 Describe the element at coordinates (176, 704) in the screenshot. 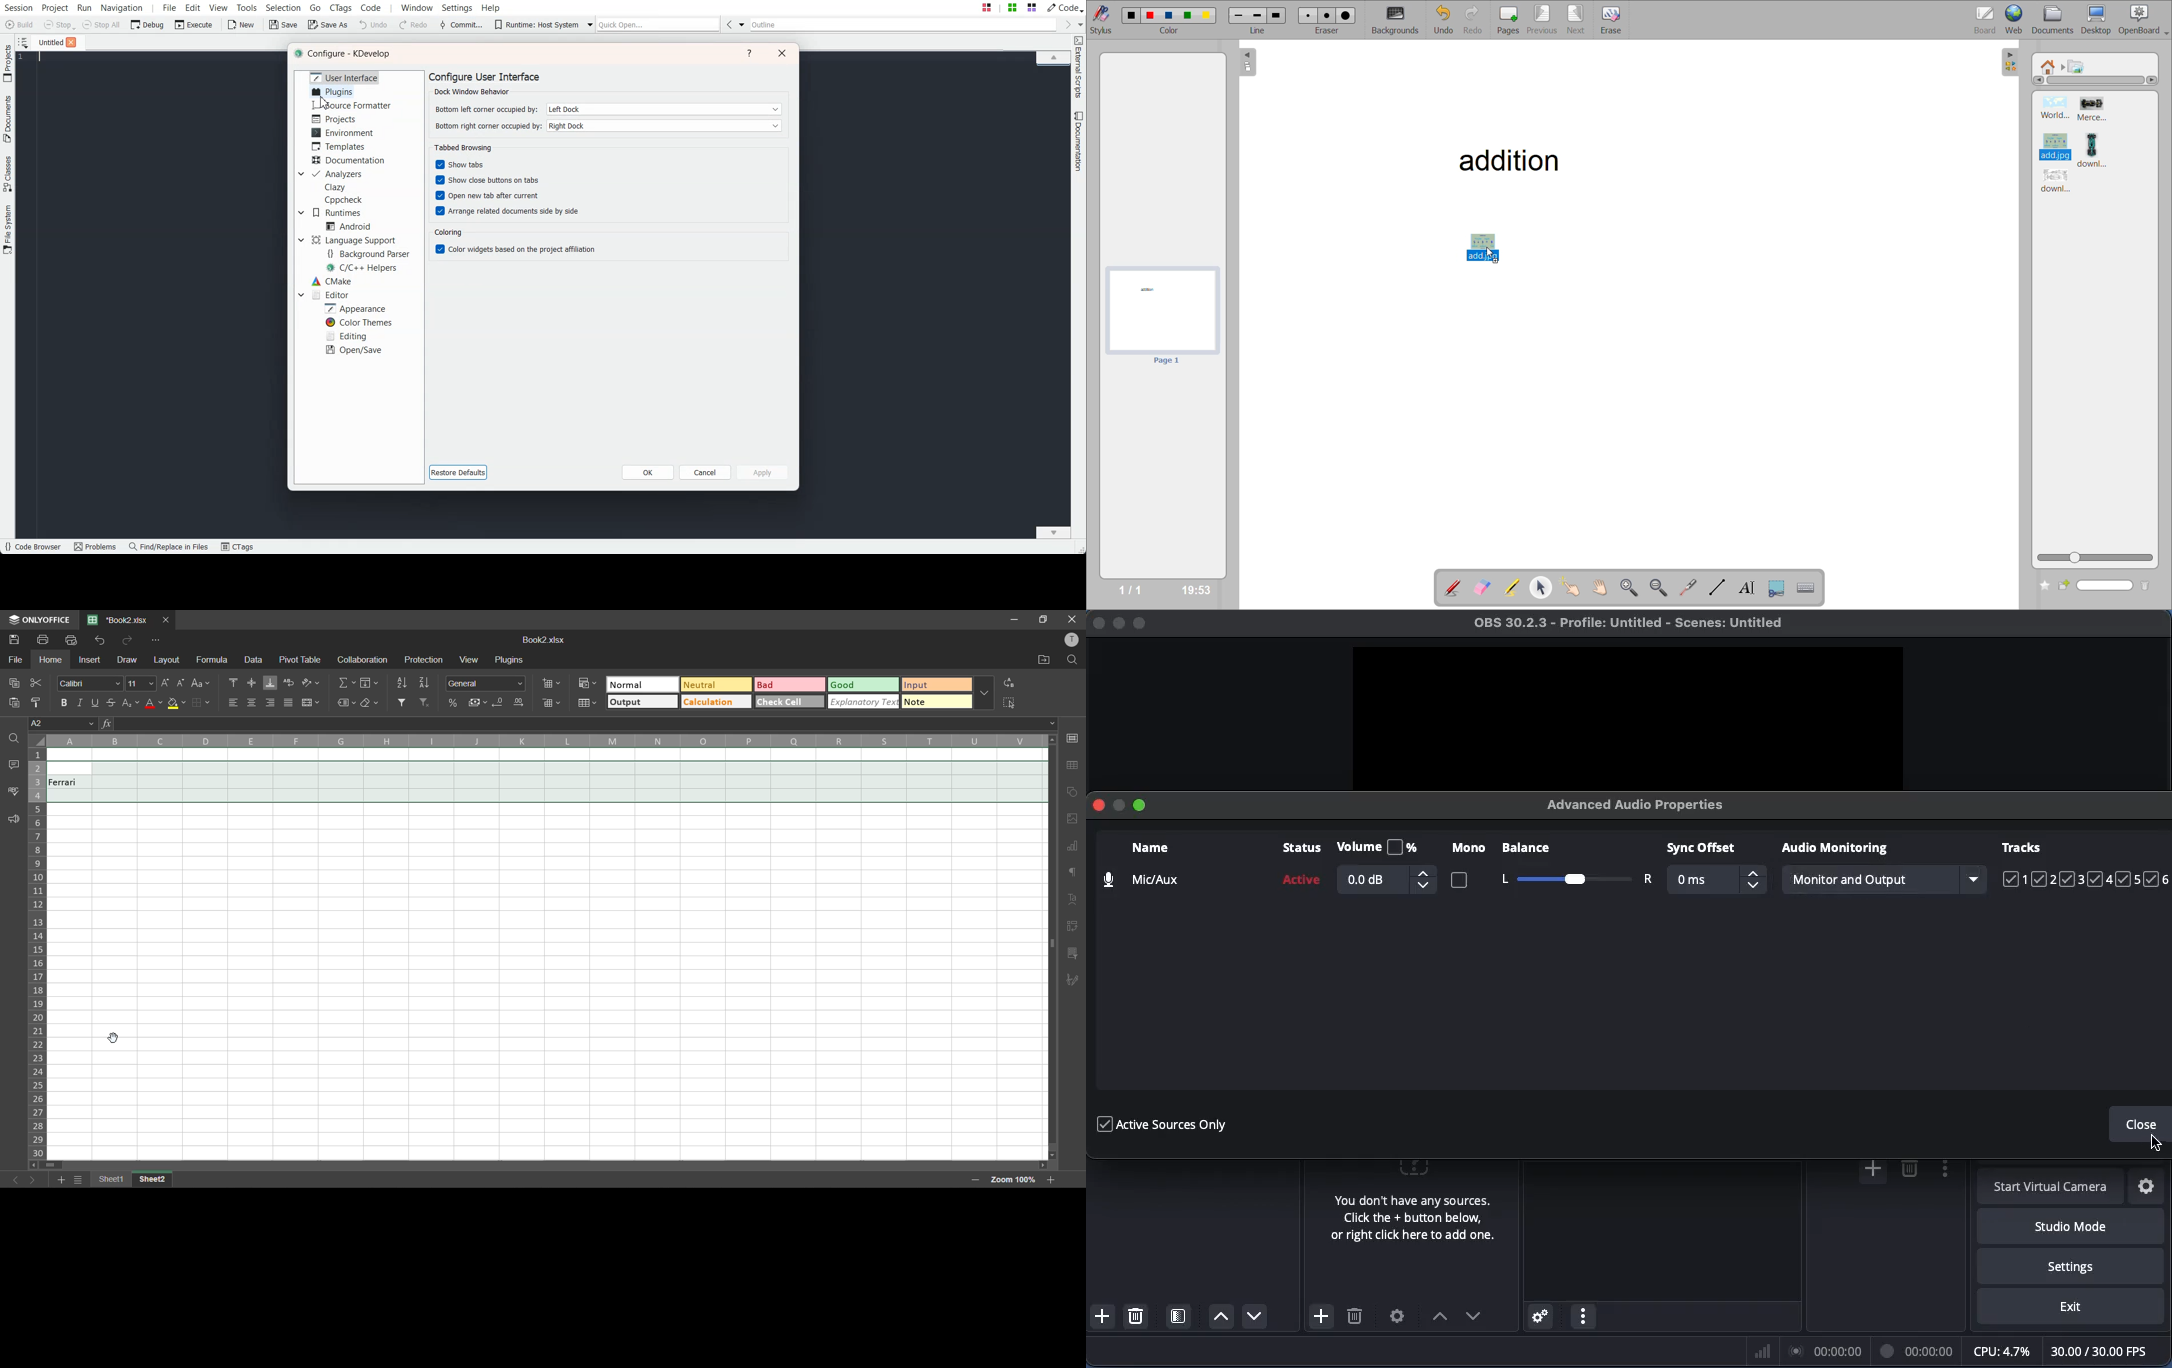

I see `fill color` at that location.